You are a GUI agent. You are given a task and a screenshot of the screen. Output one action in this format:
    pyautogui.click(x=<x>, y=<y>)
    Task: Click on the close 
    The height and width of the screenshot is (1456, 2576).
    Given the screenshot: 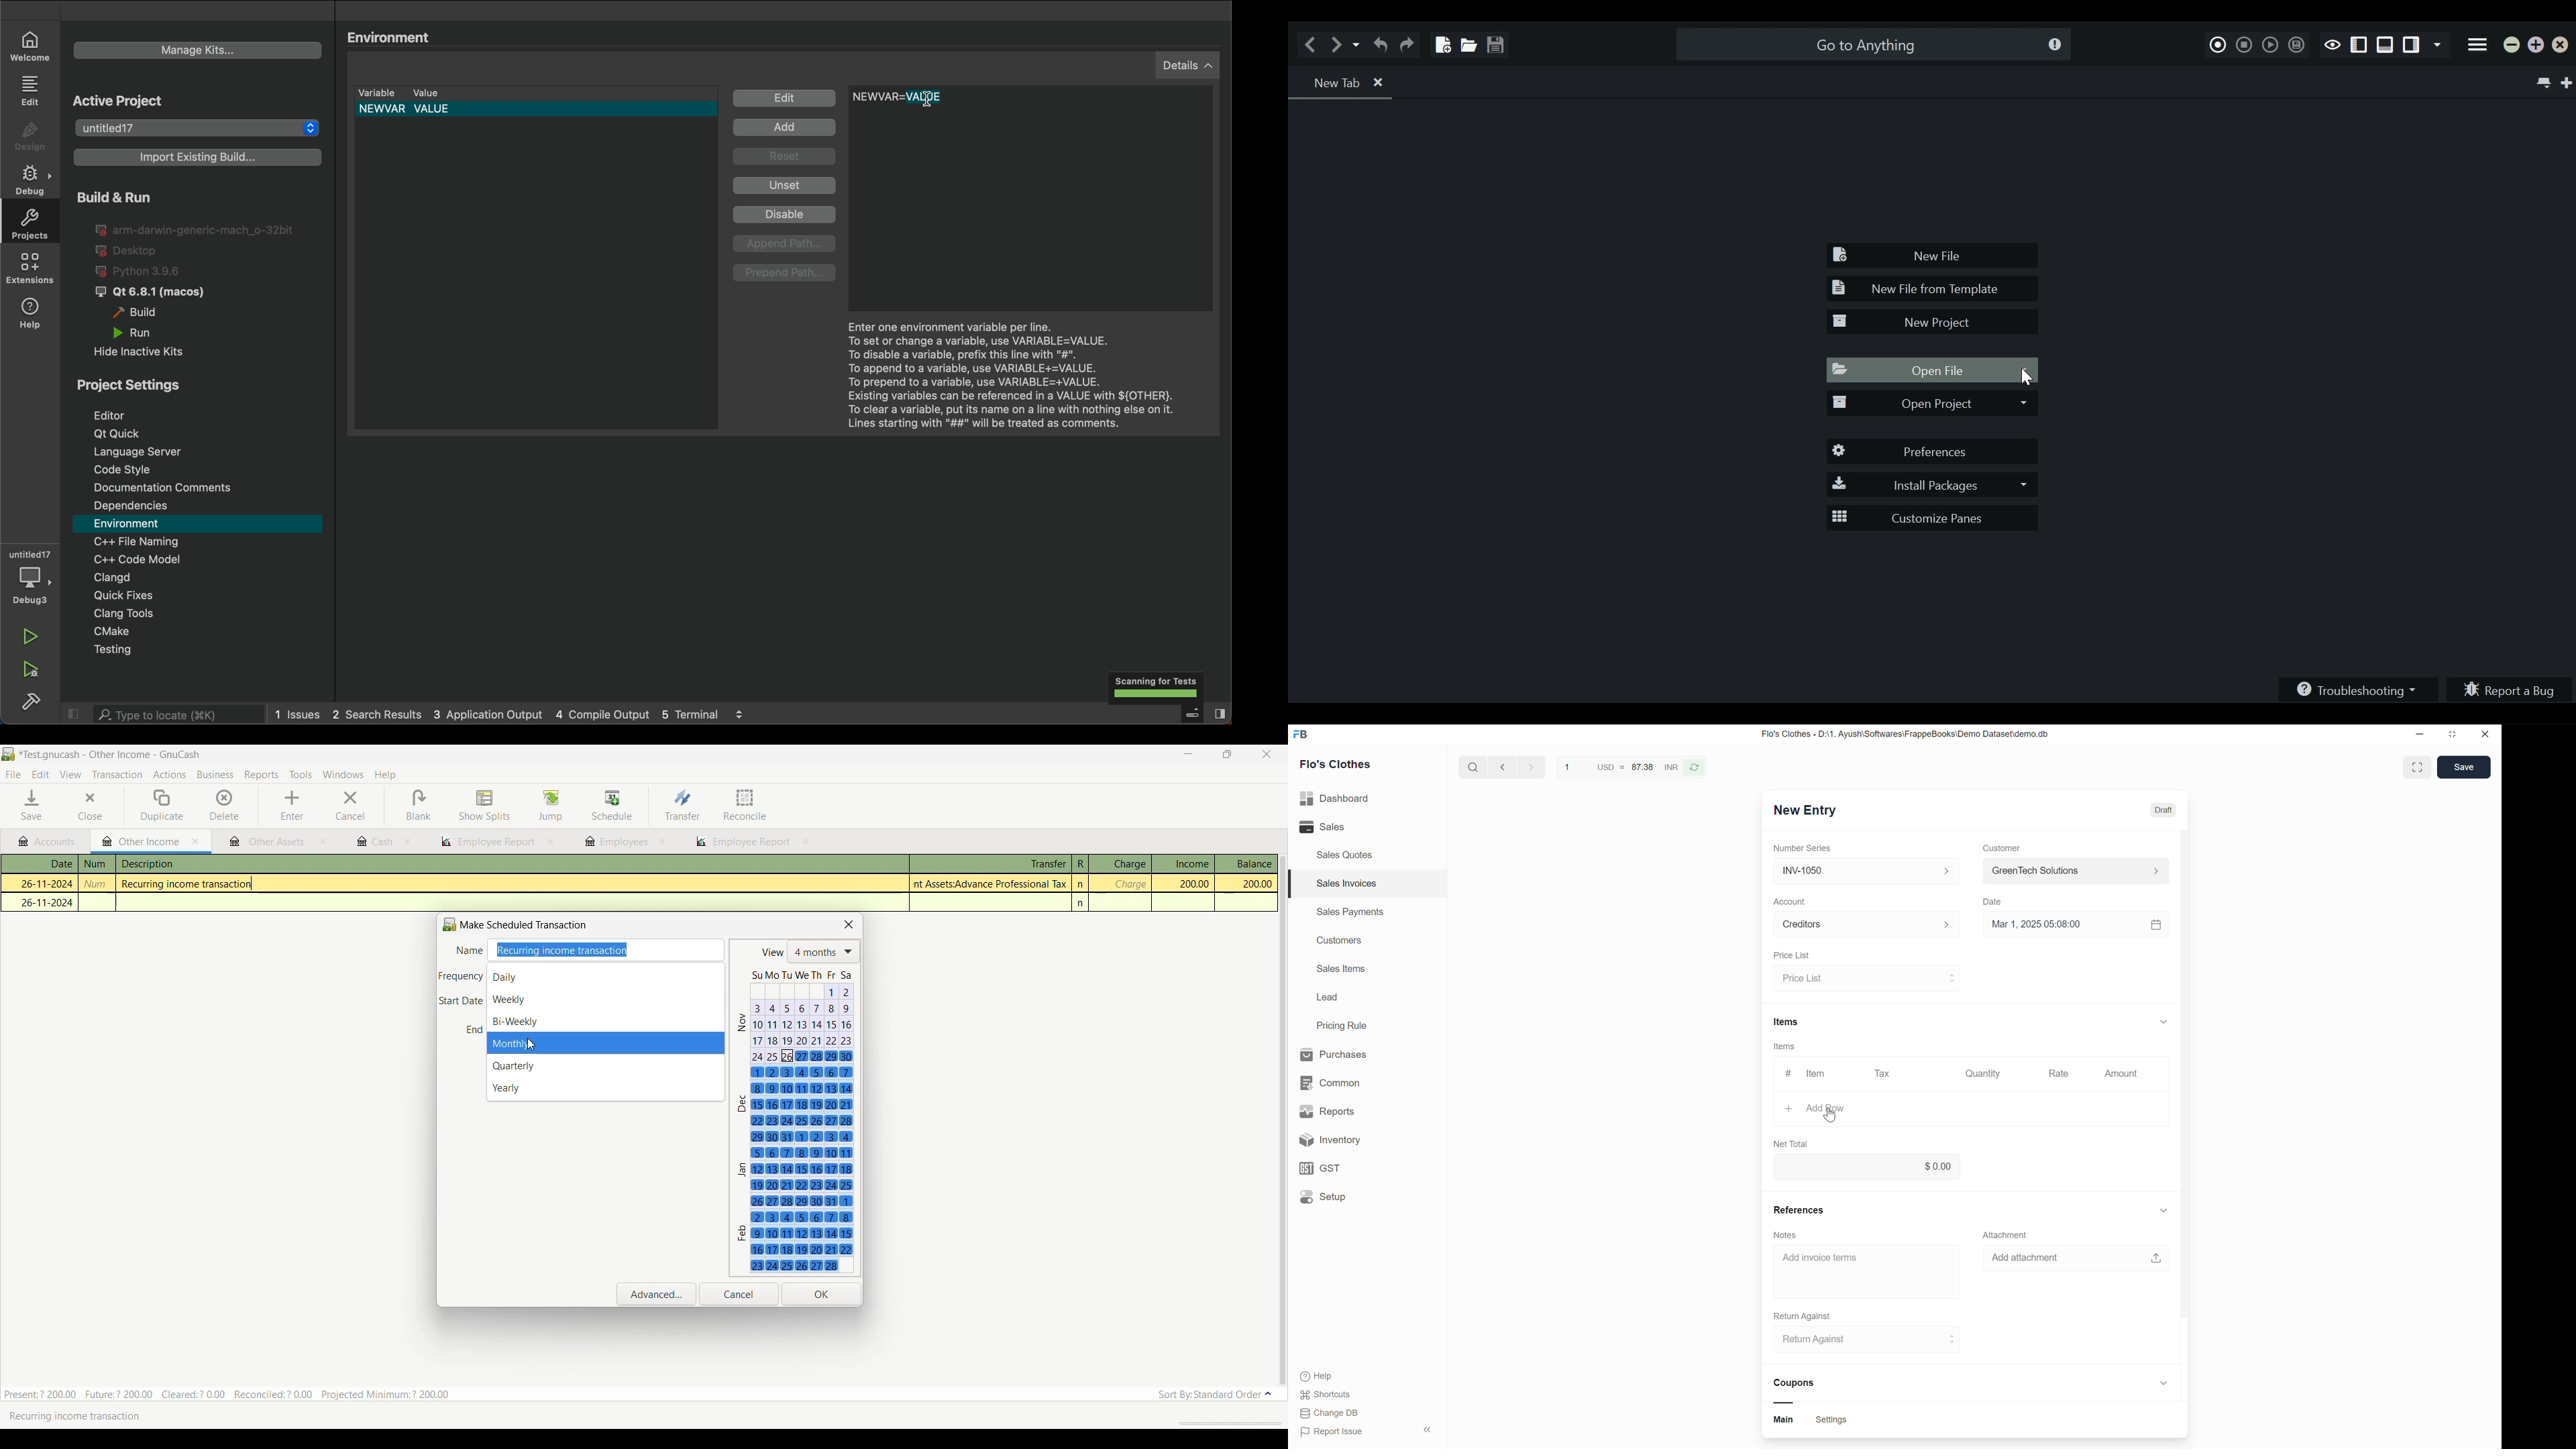 What is the action you would take?
    pyautogui.click(x=2486, y=735)
    